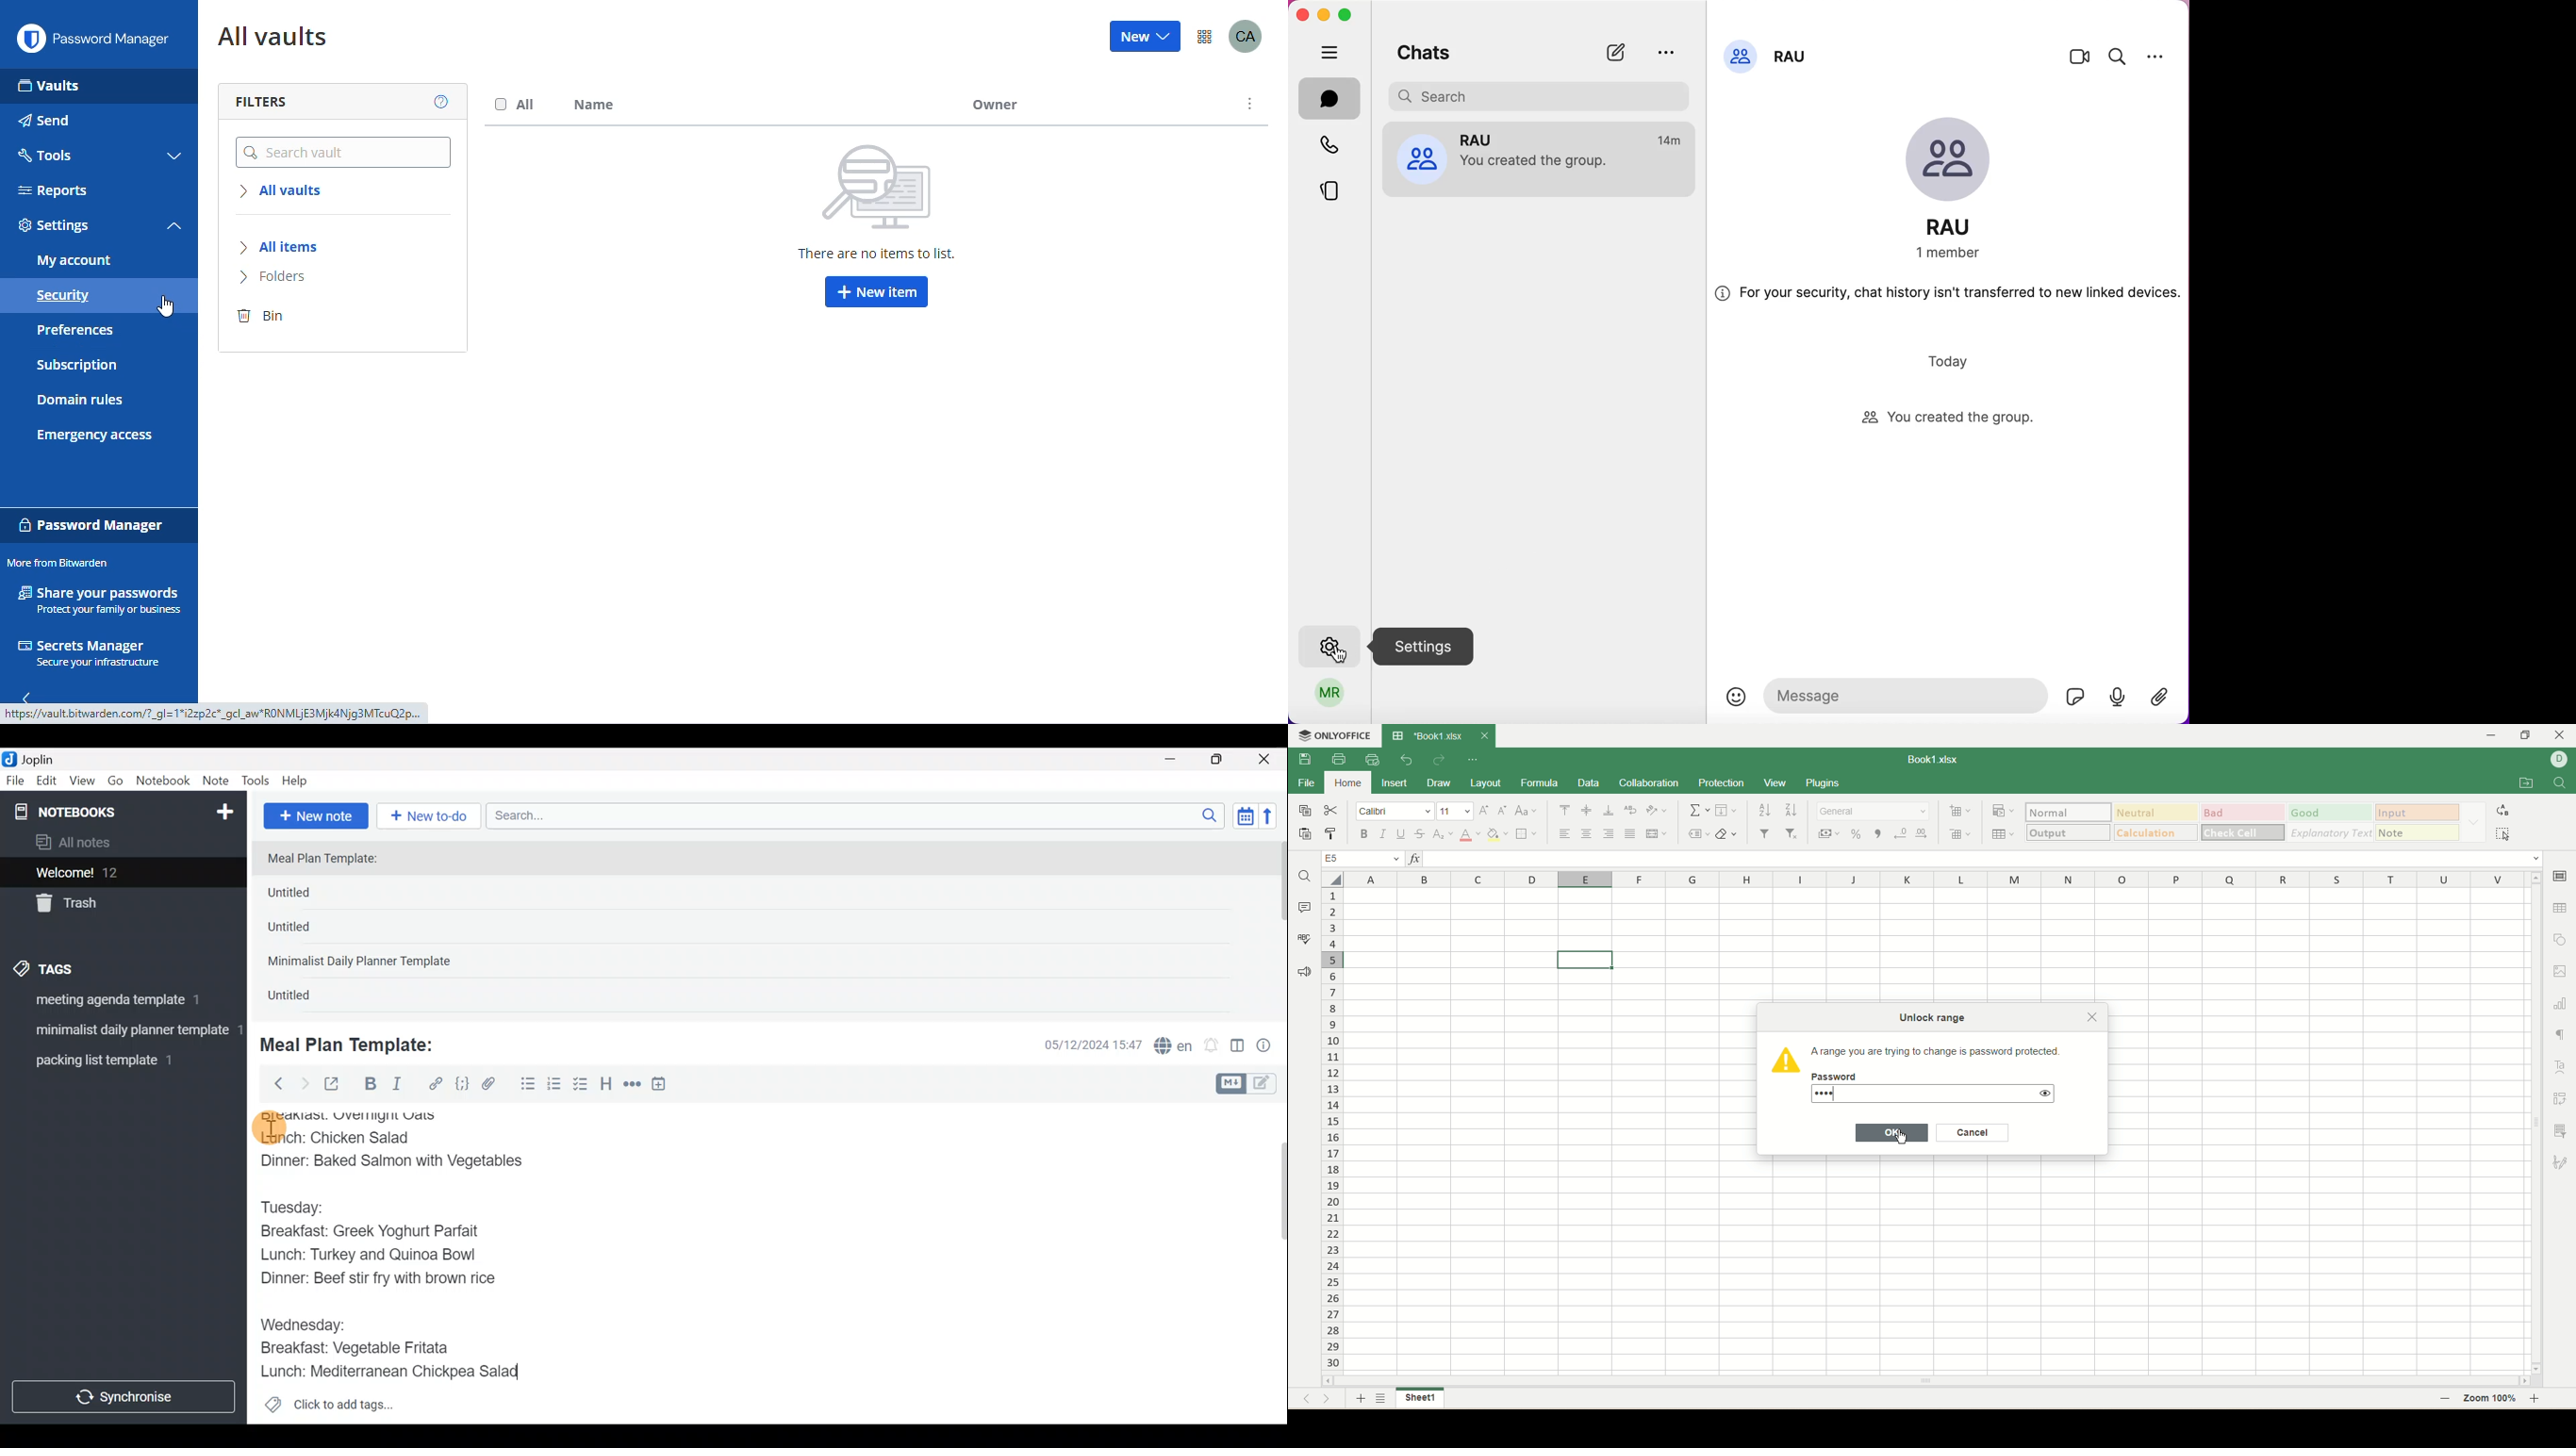  I want to click on slicer settings, so click(2561, 1129).